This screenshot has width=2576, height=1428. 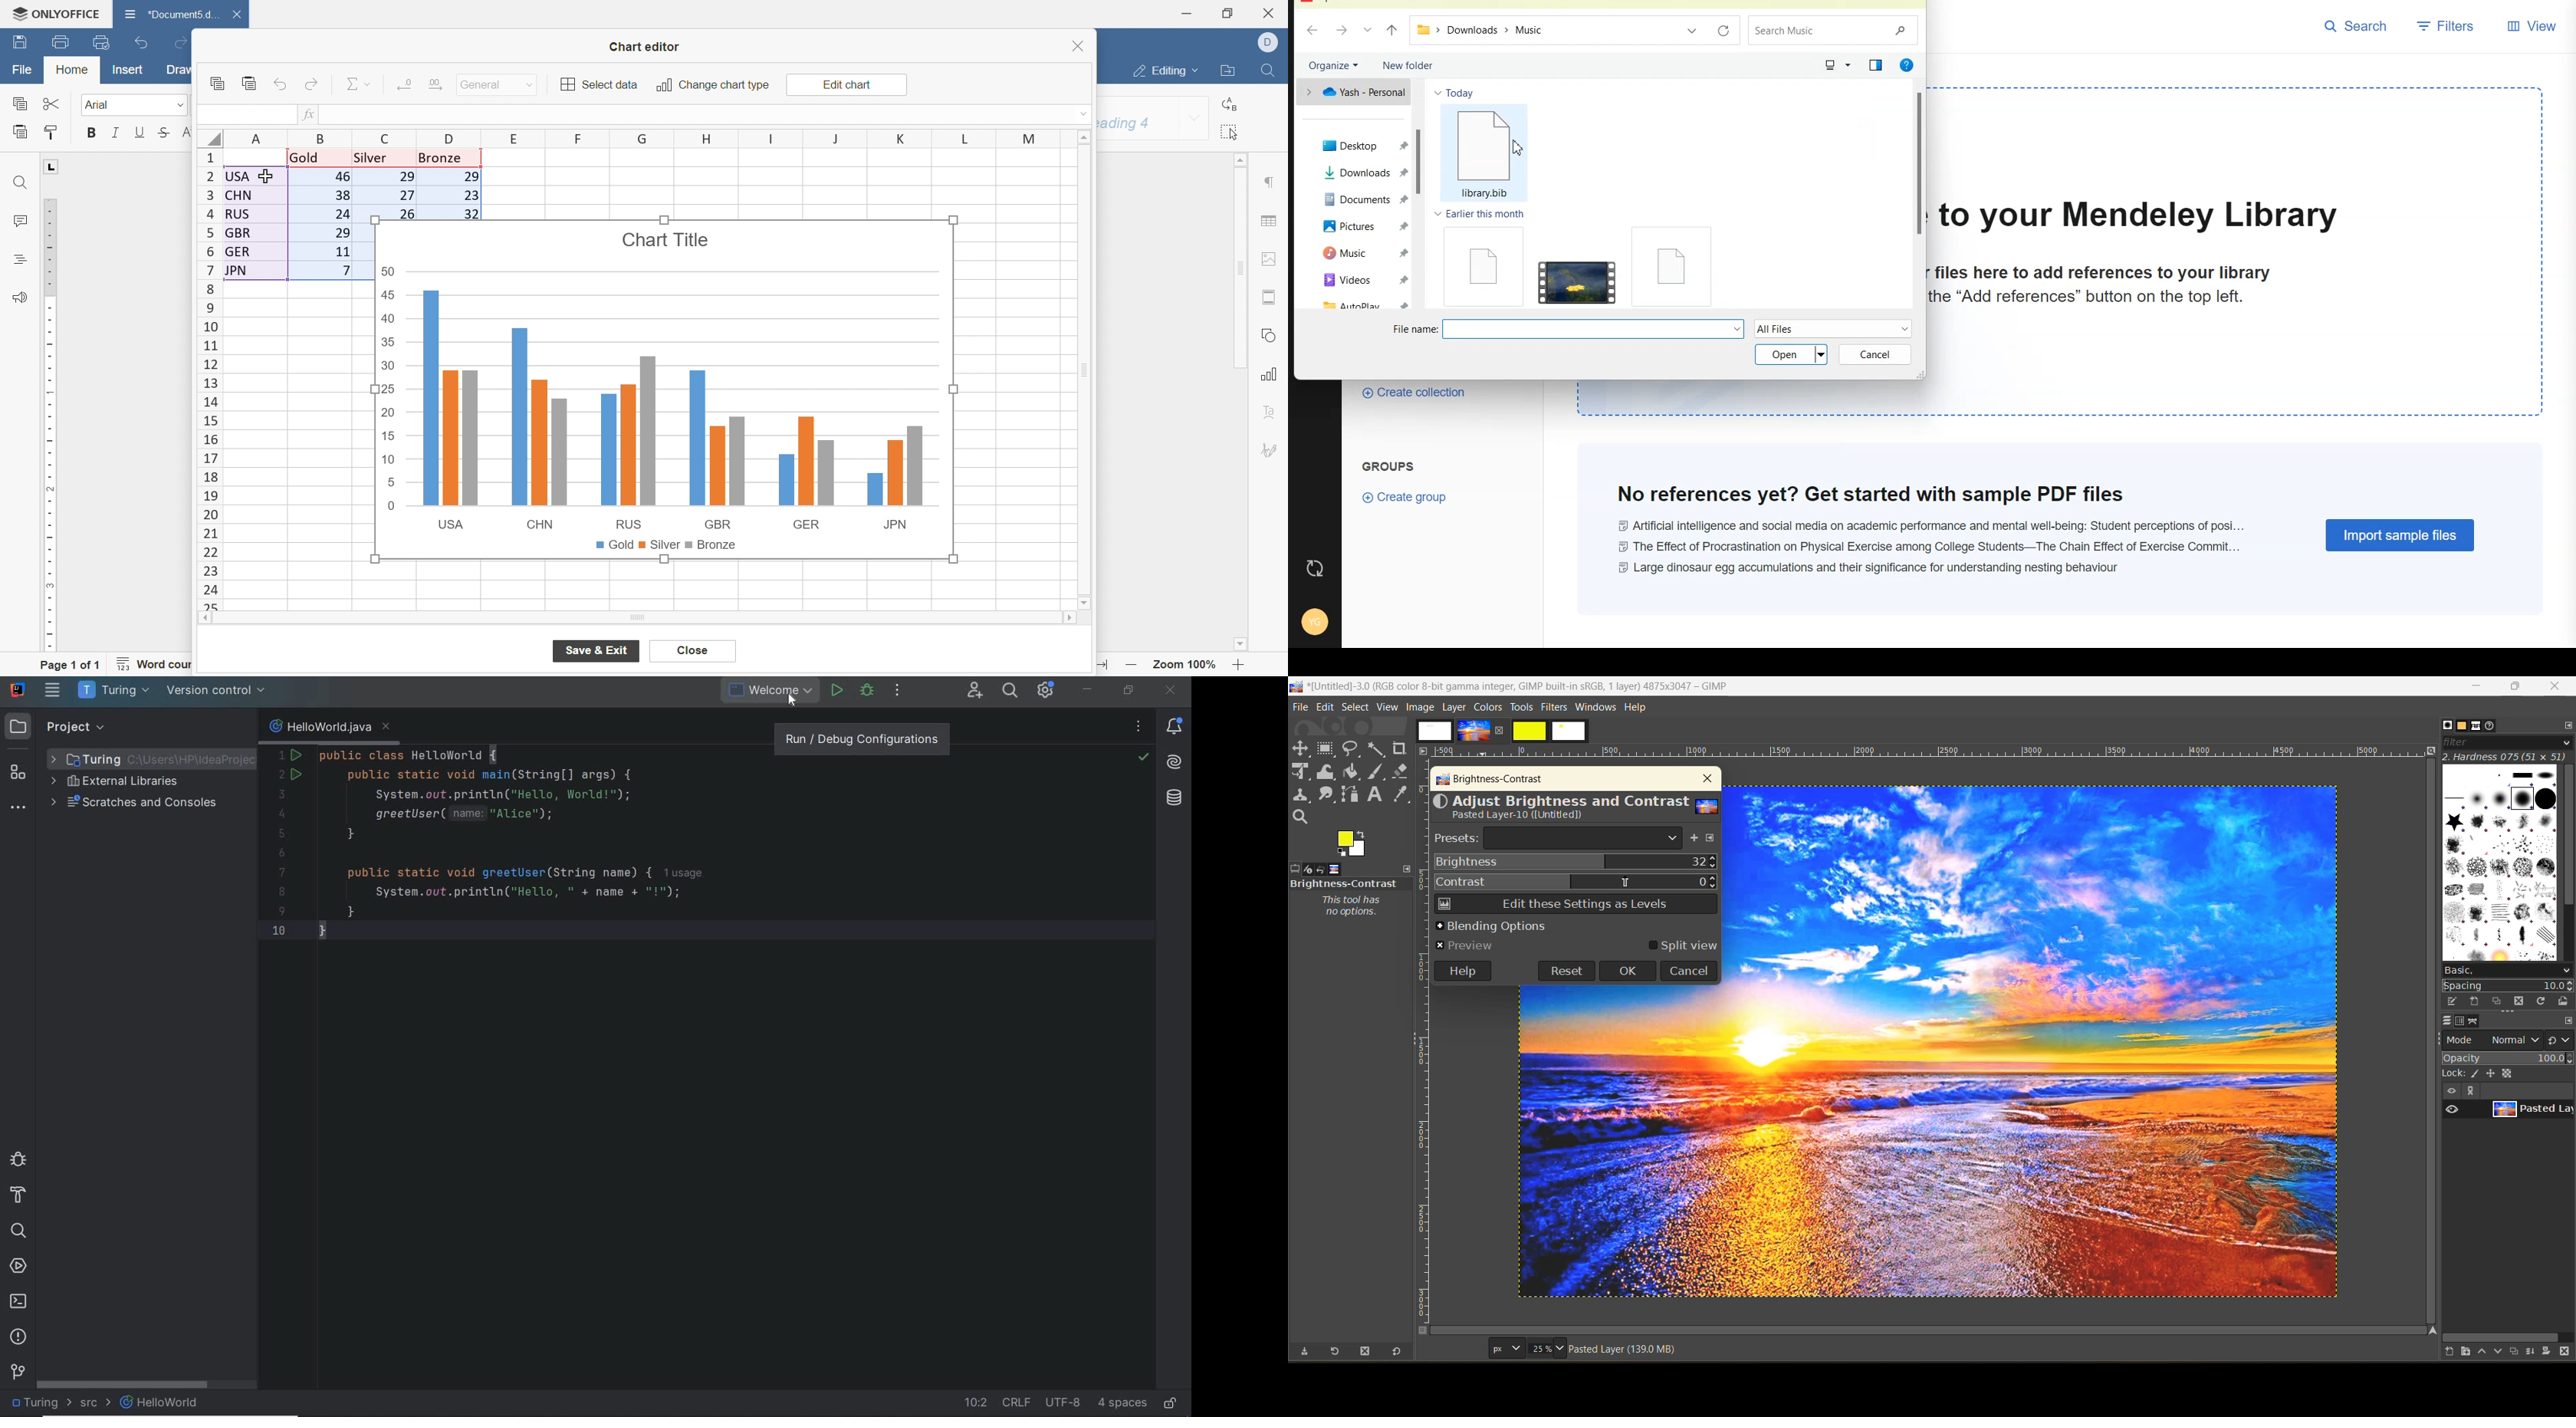 What do you see at coordinates (1407, 496) in the screenshot?
I see `Create Group` at bounding box center [1407, 496].